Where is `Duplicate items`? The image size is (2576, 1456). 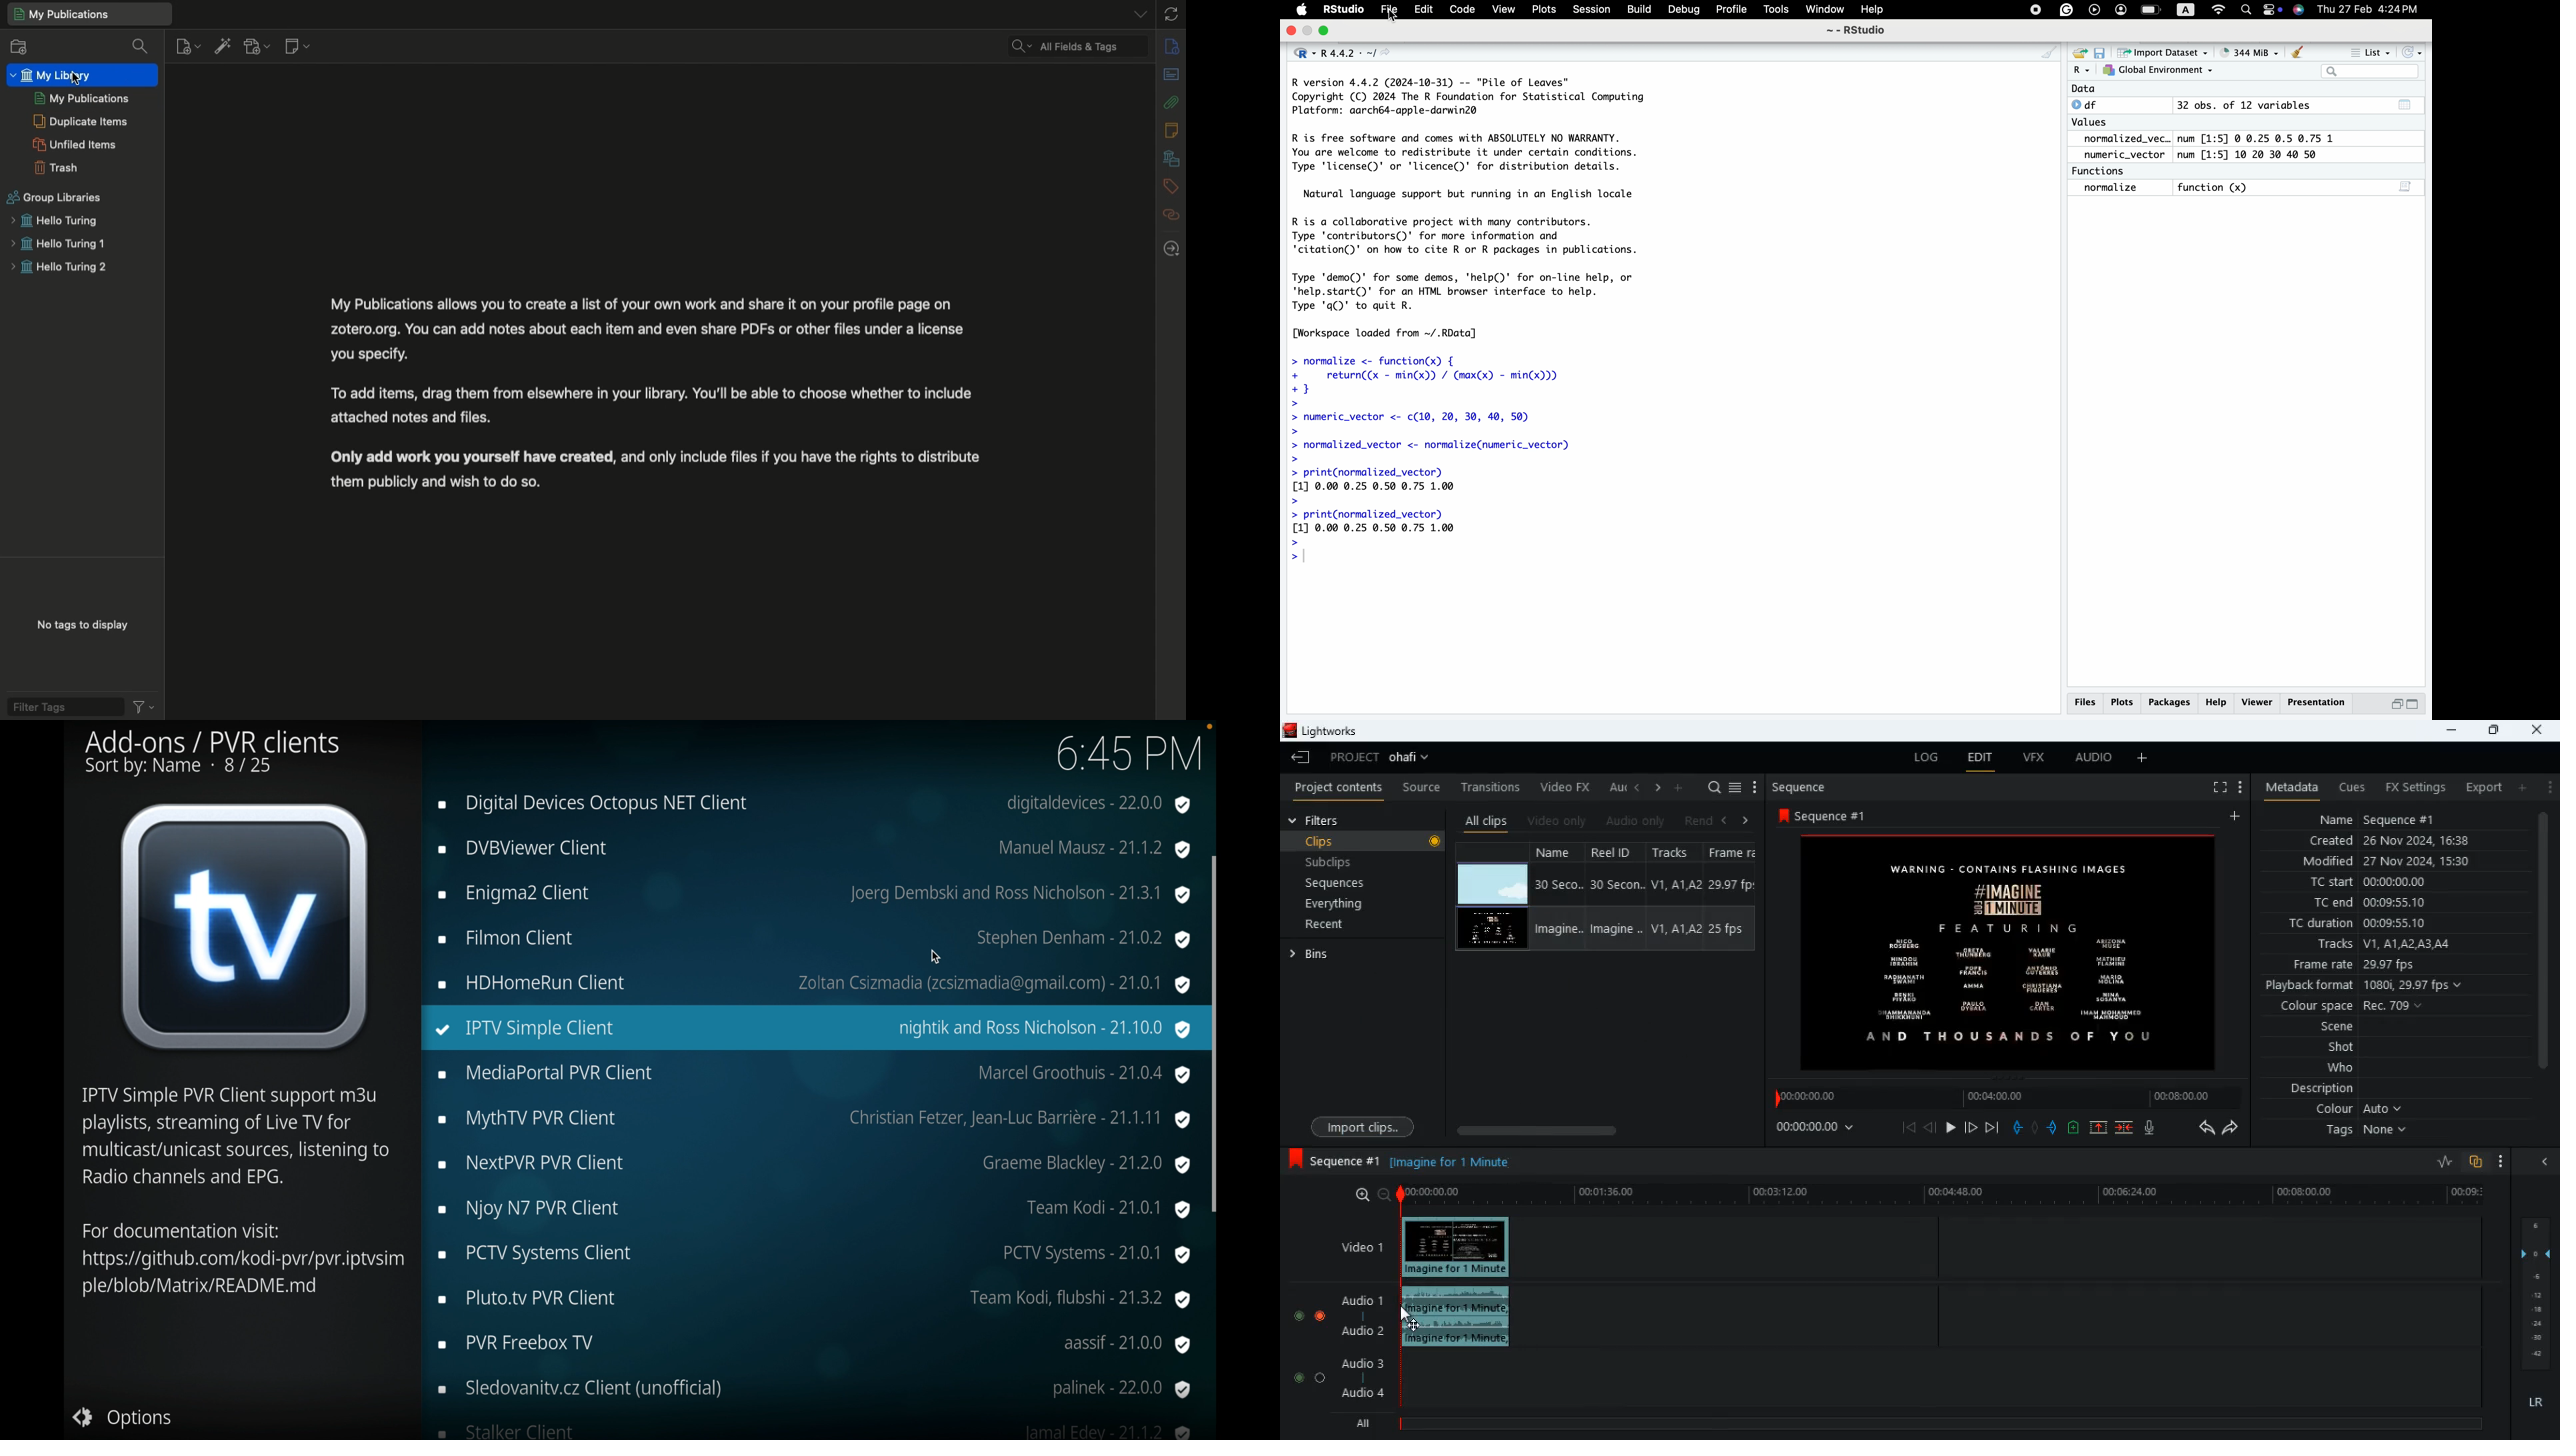
Duplicate items is located at coordinates (79, 122).